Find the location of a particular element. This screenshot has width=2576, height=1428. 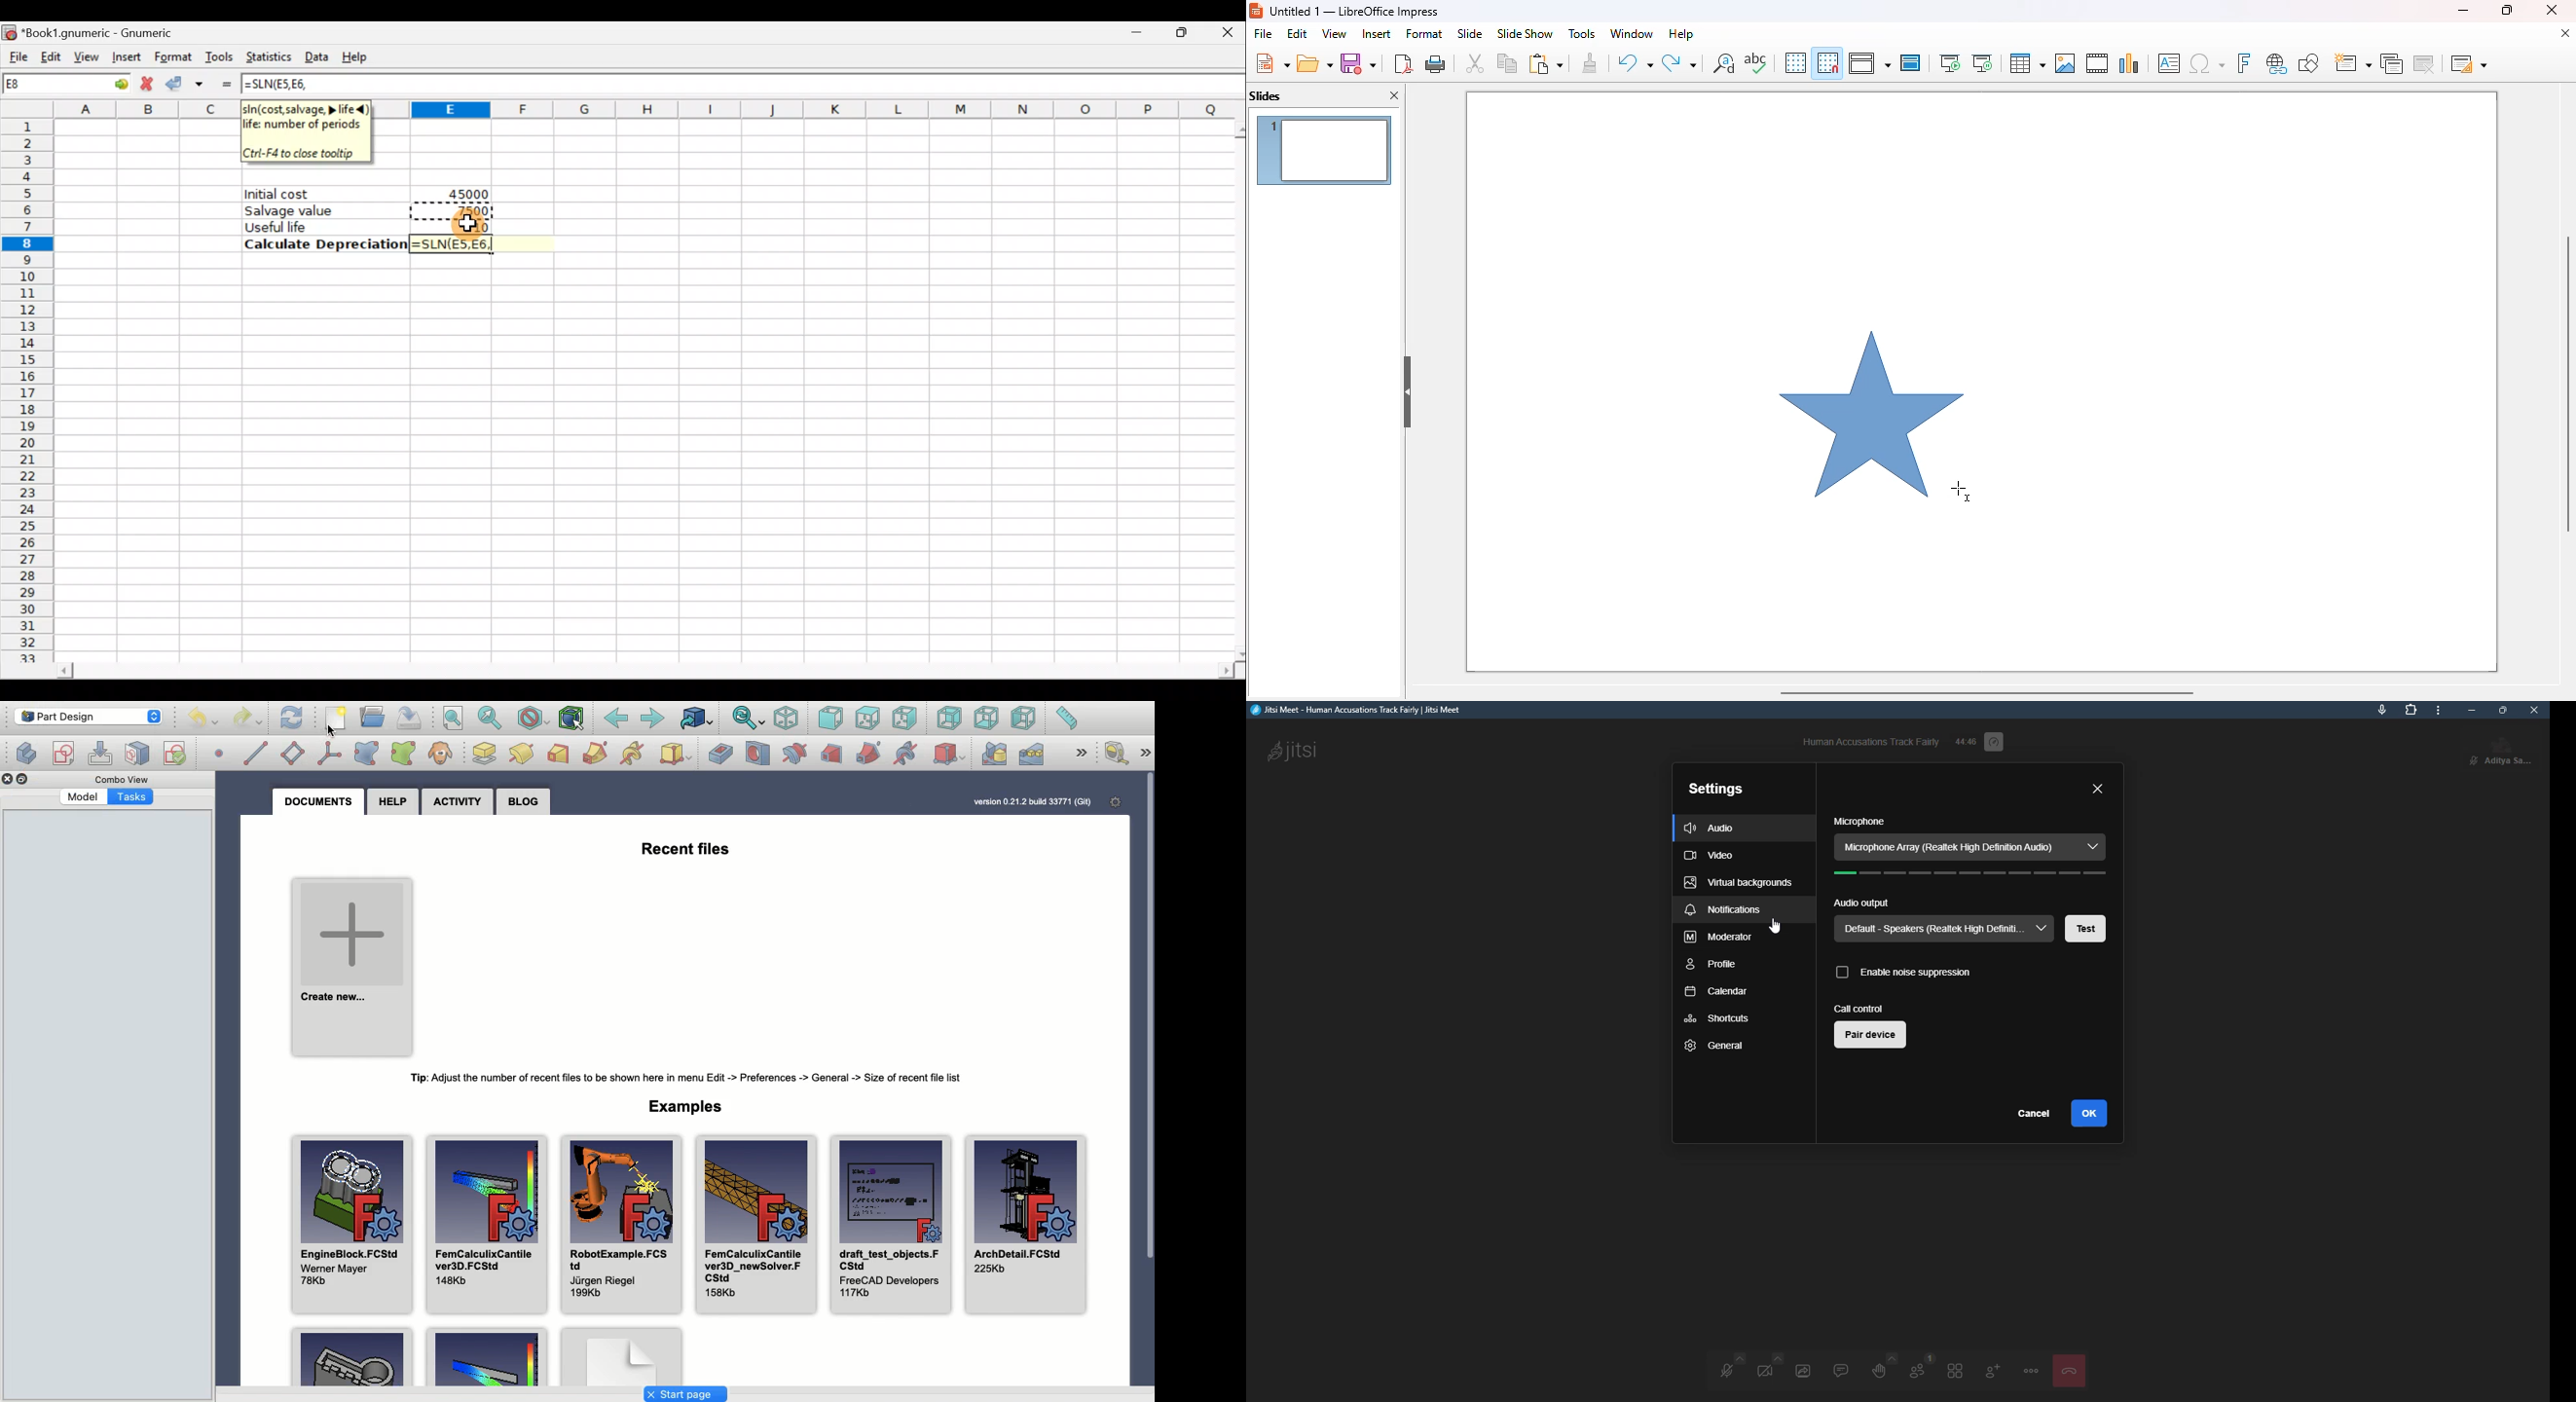

close is located at coordinates (2537, 710).